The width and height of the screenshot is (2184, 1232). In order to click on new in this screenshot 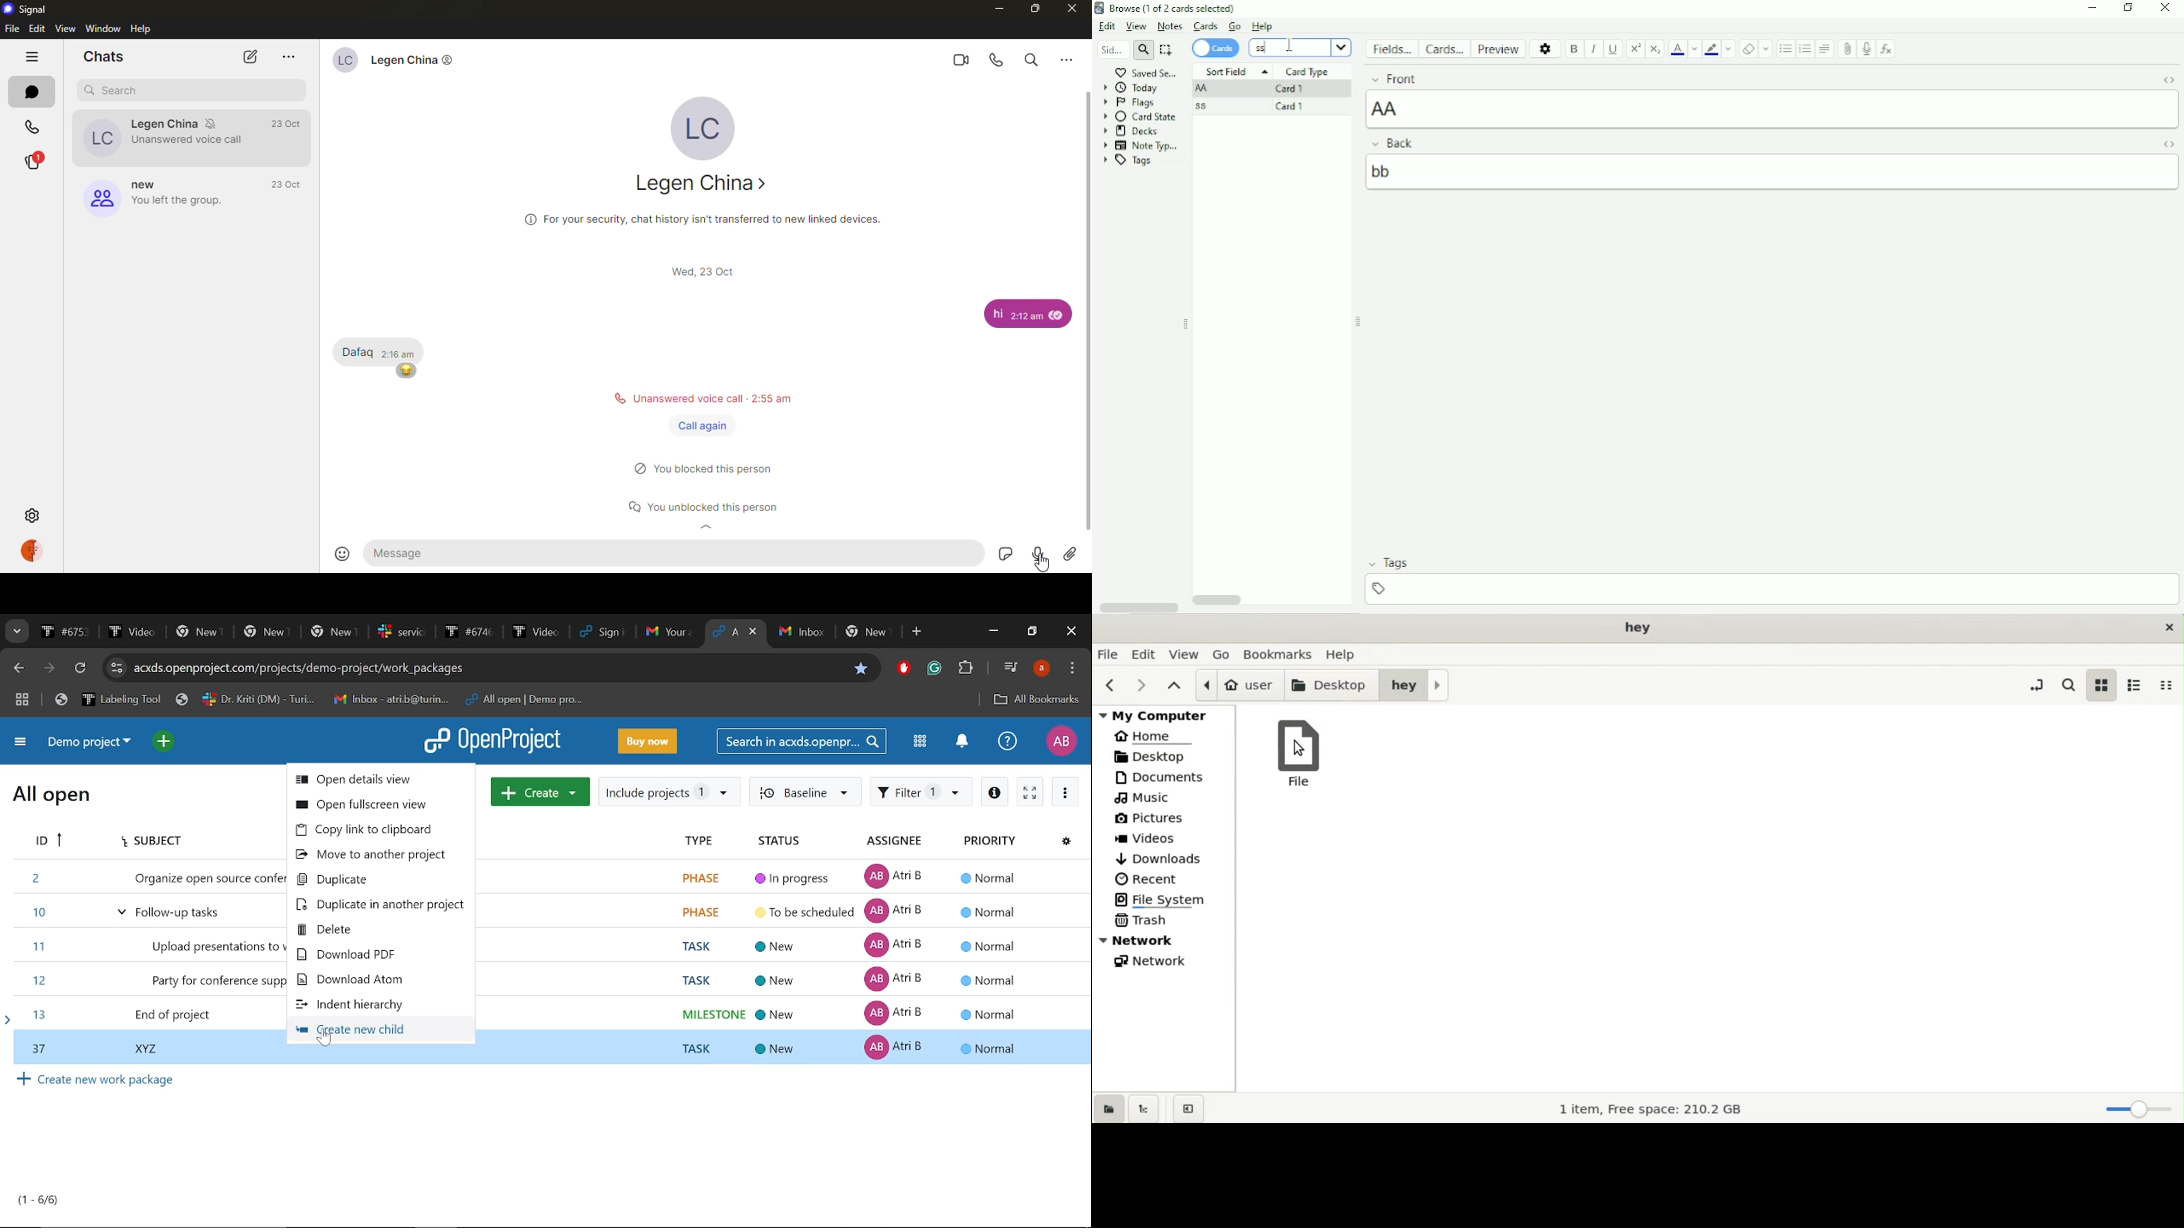, I will do `click(148, 185)`.